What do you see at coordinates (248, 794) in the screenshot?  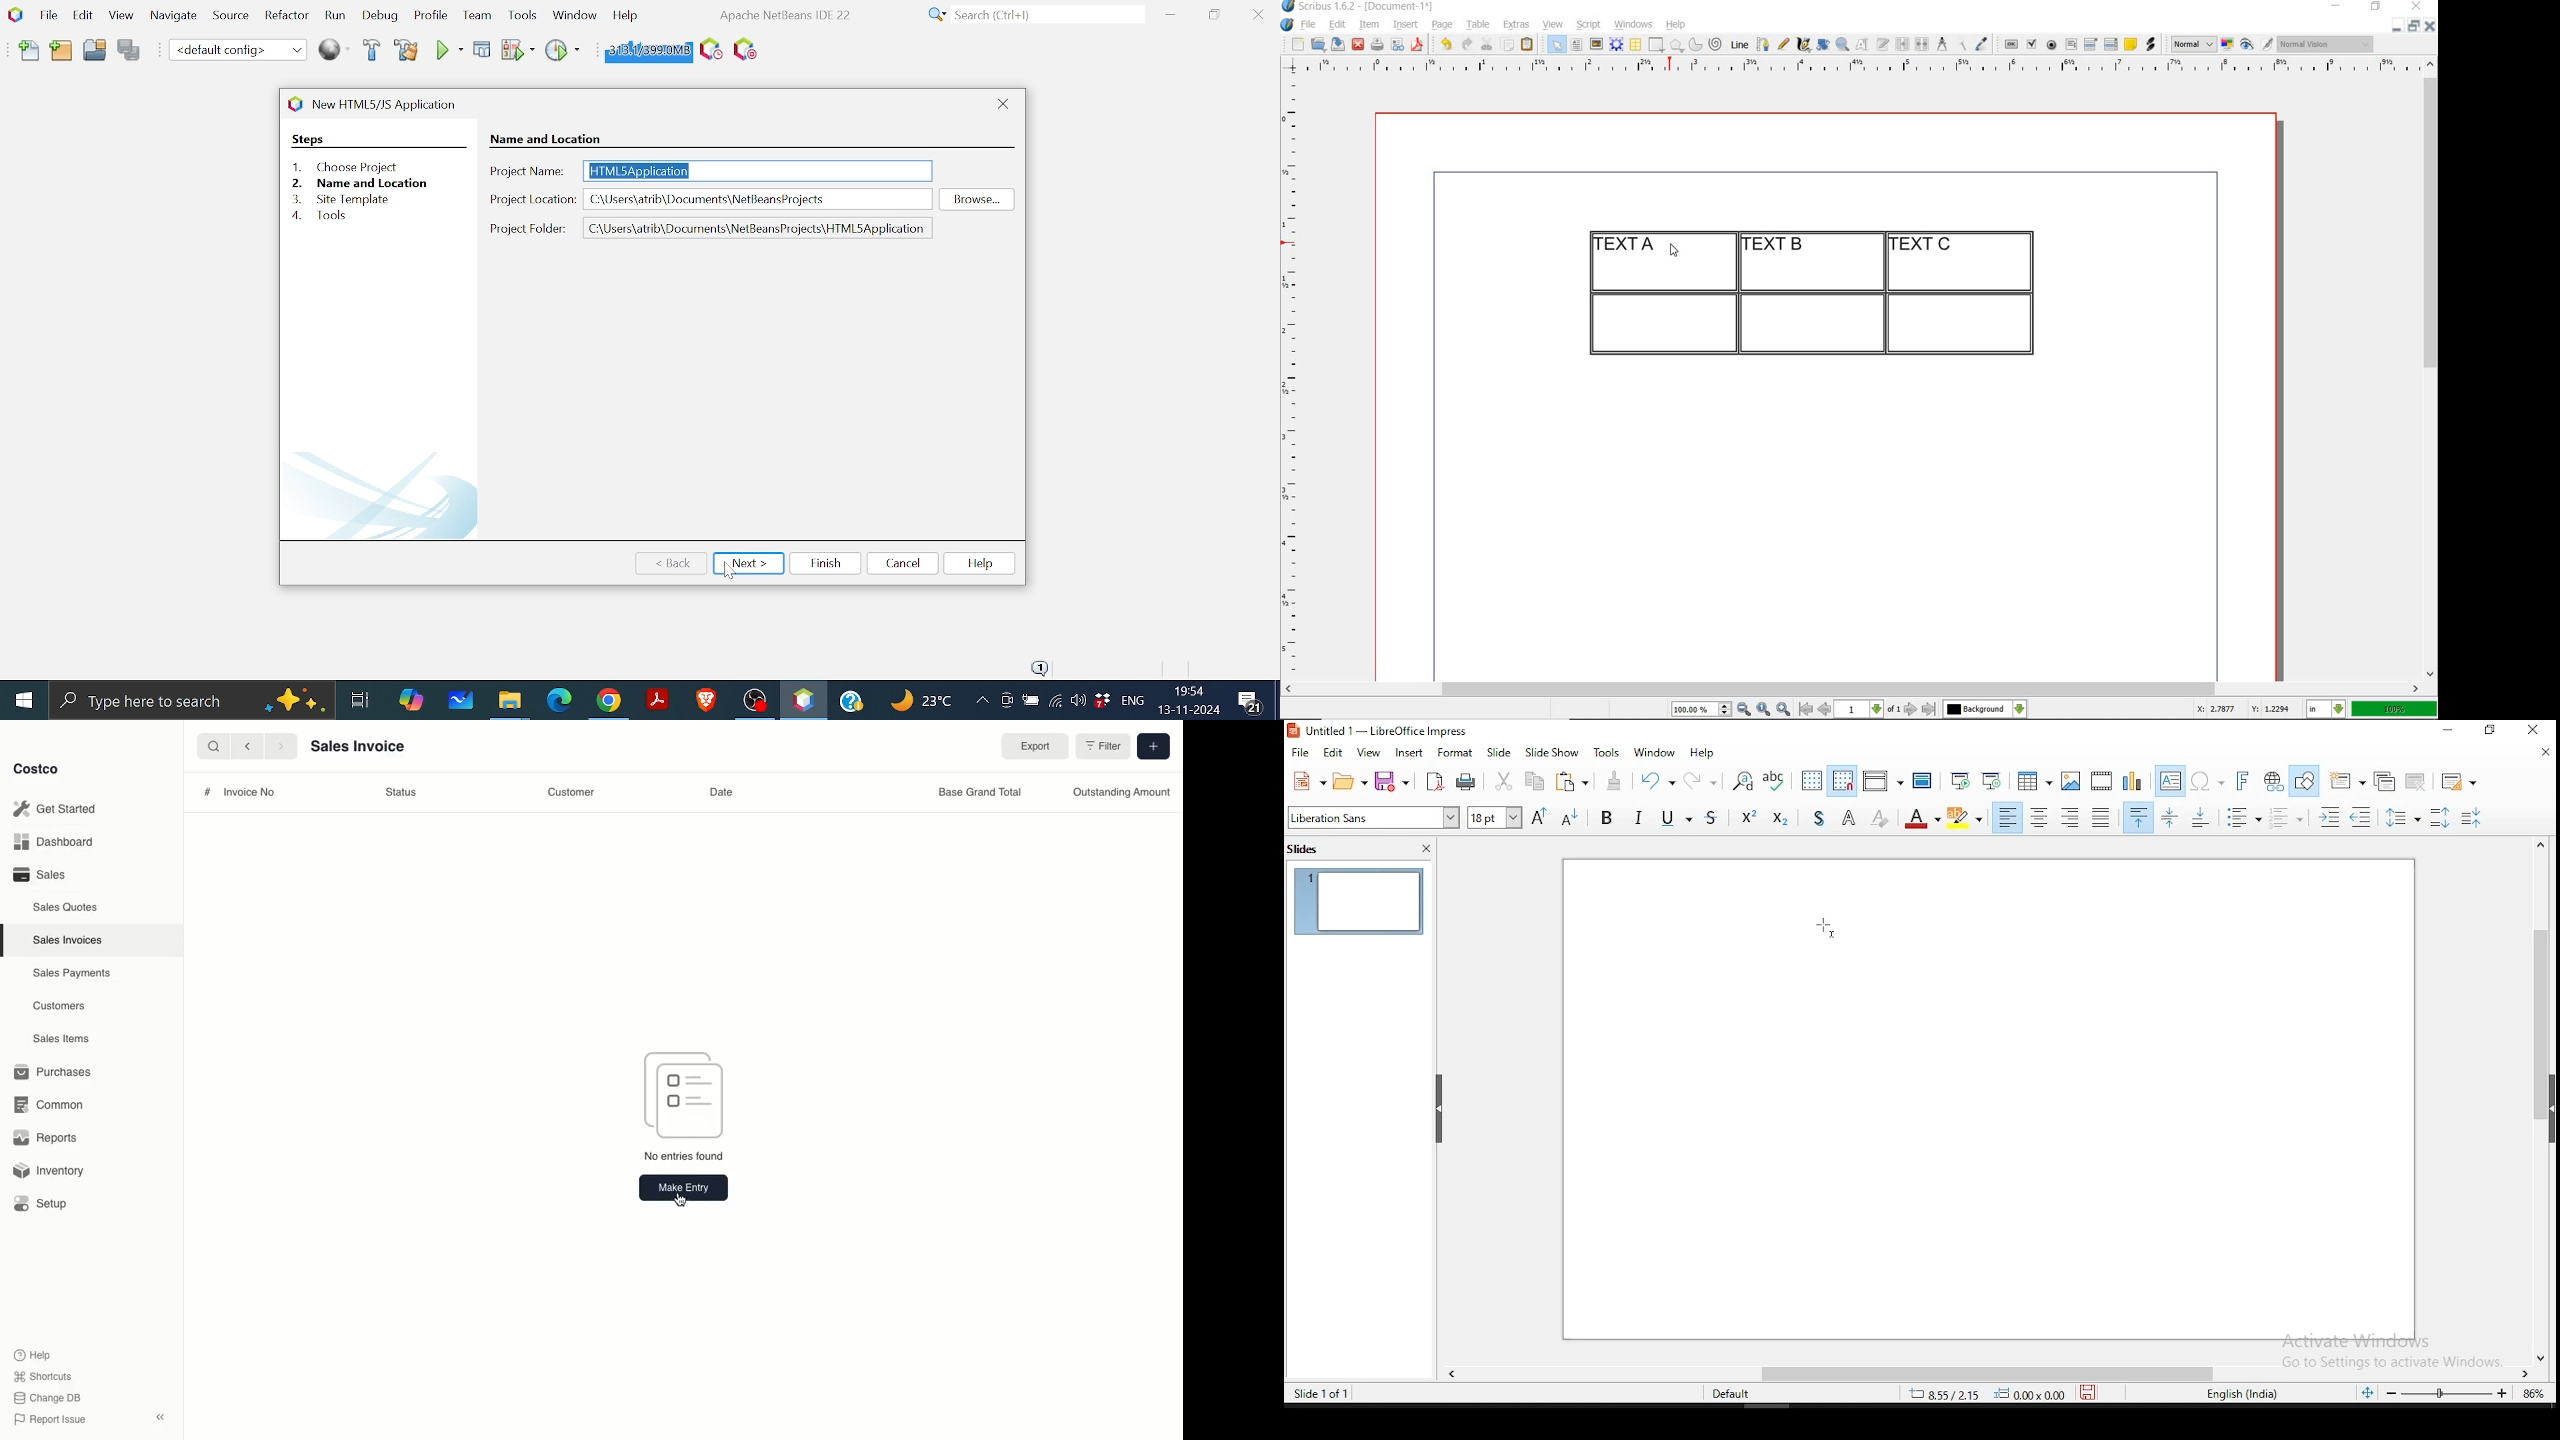 I see `Invoice No` at bounding box center [248, 794].